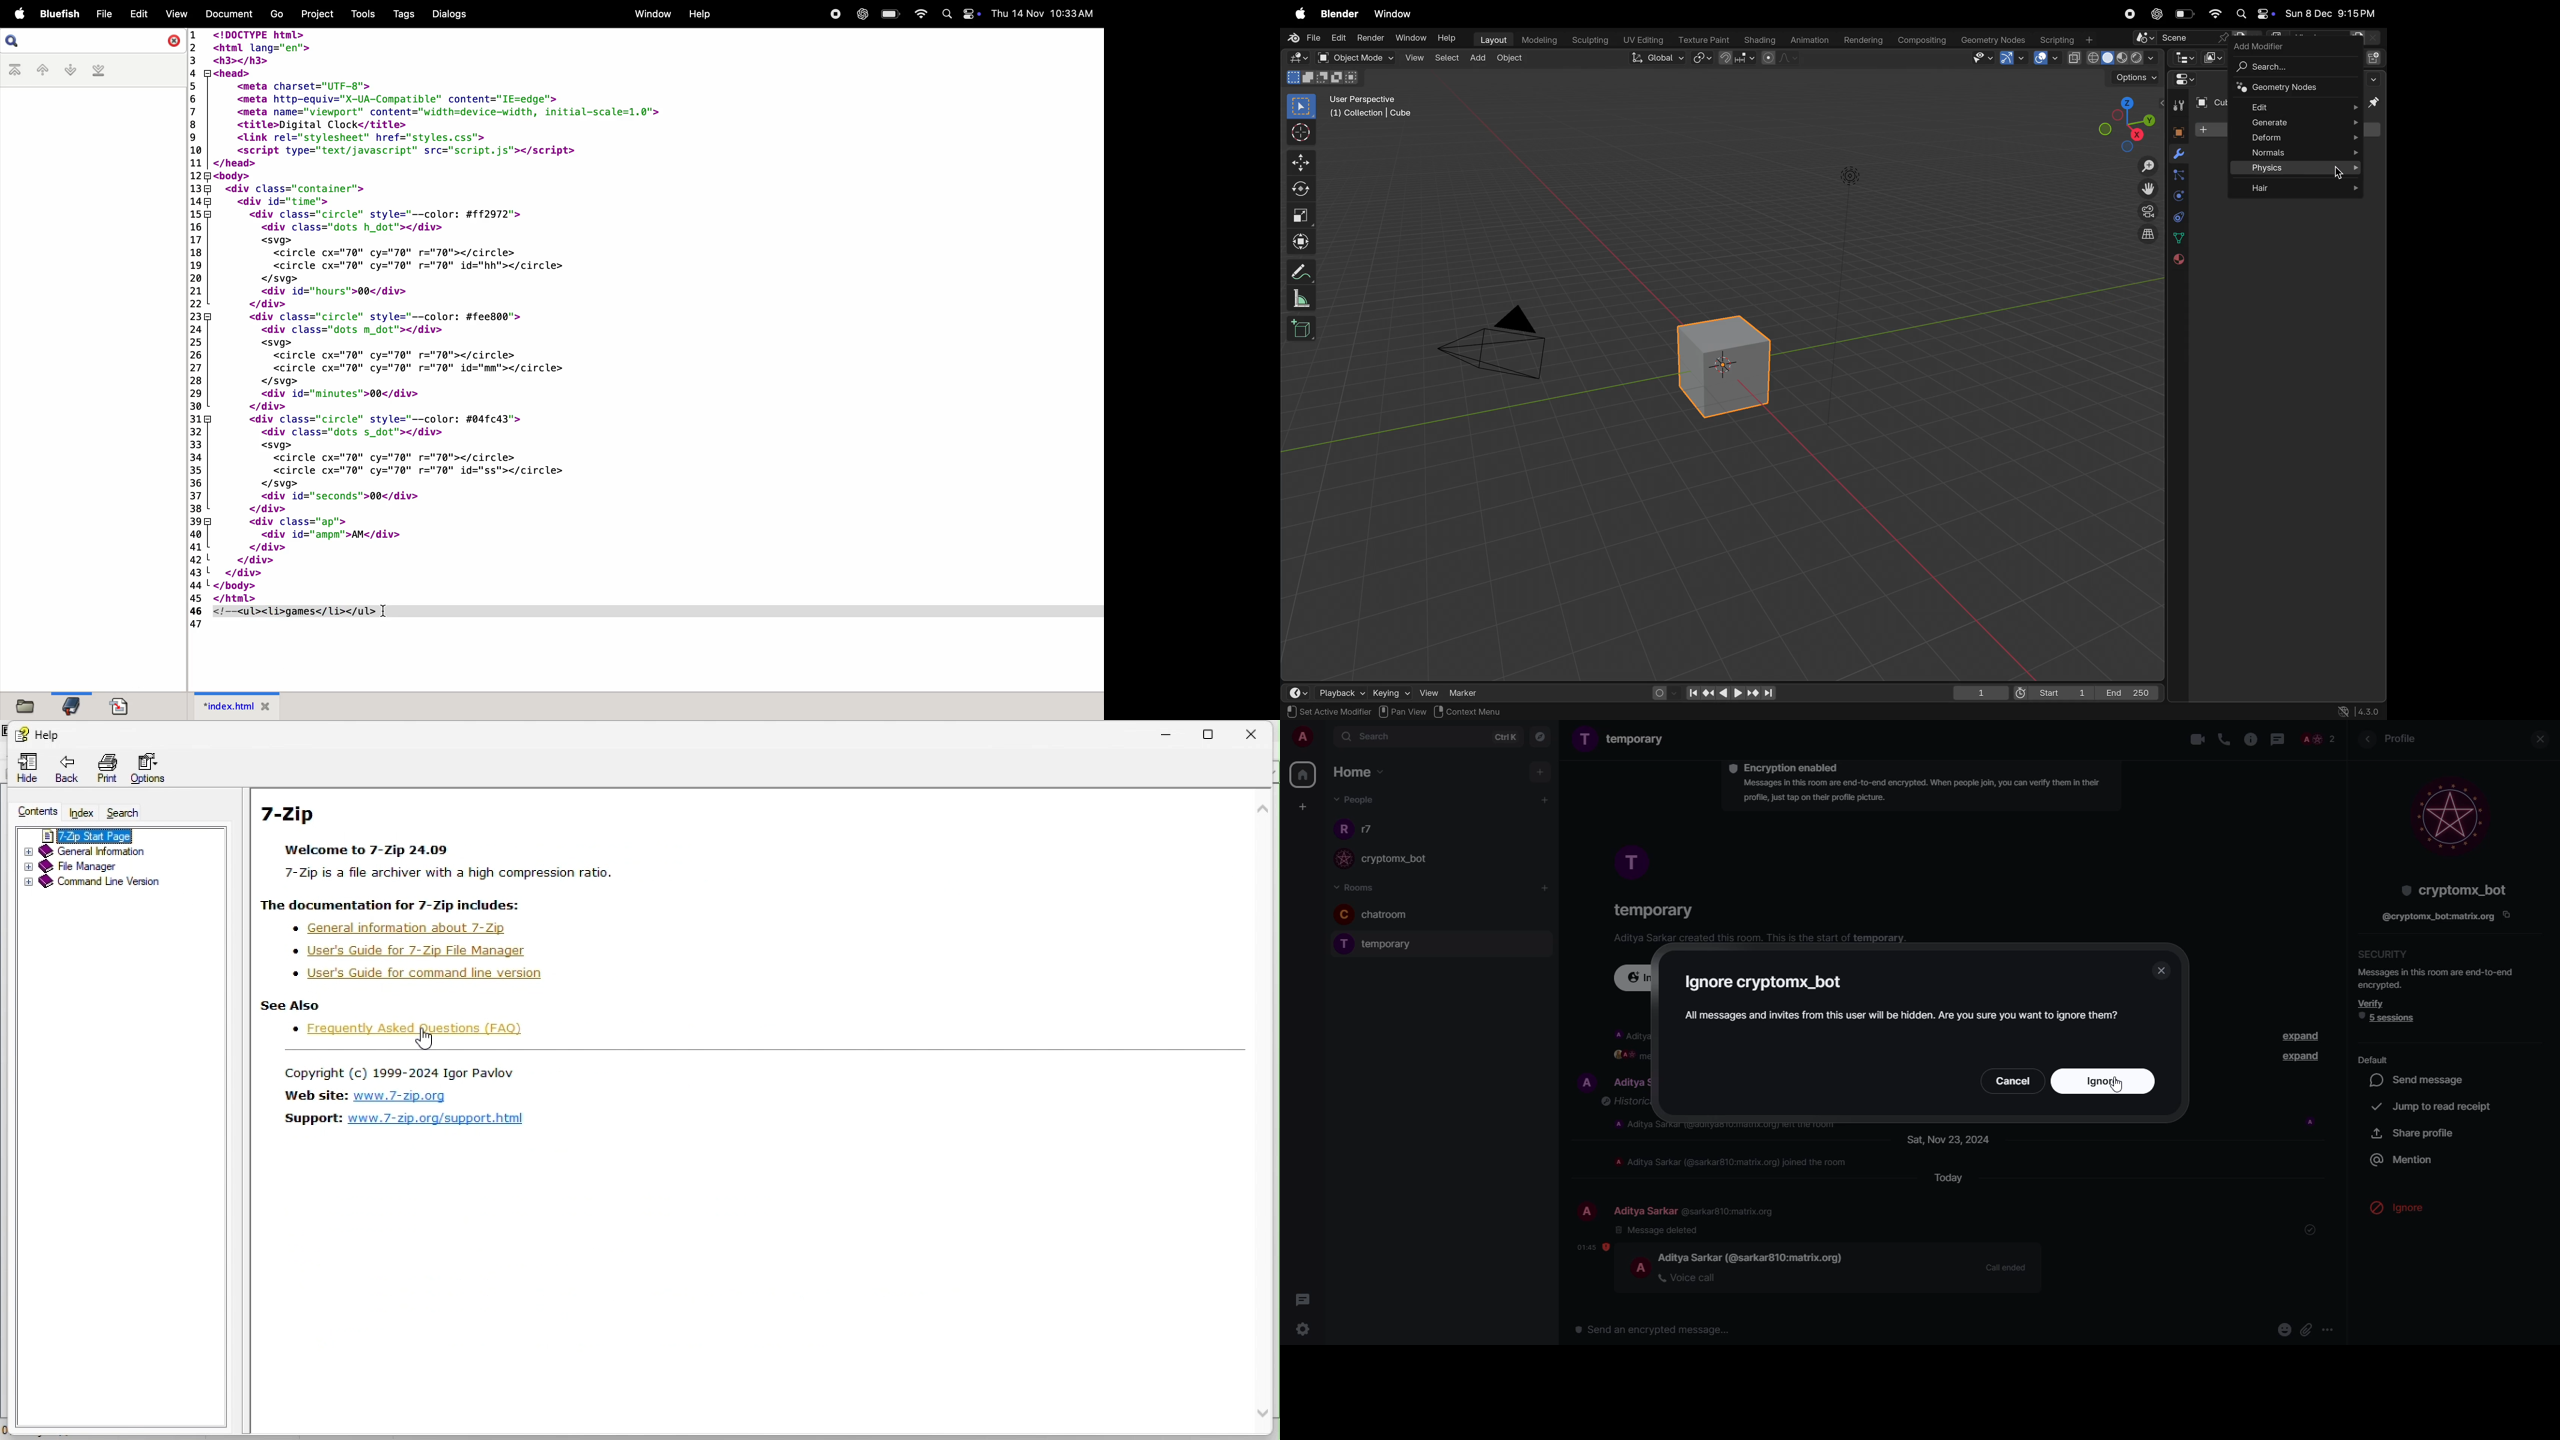  I want to click on ignore, so click(2414, 1207).